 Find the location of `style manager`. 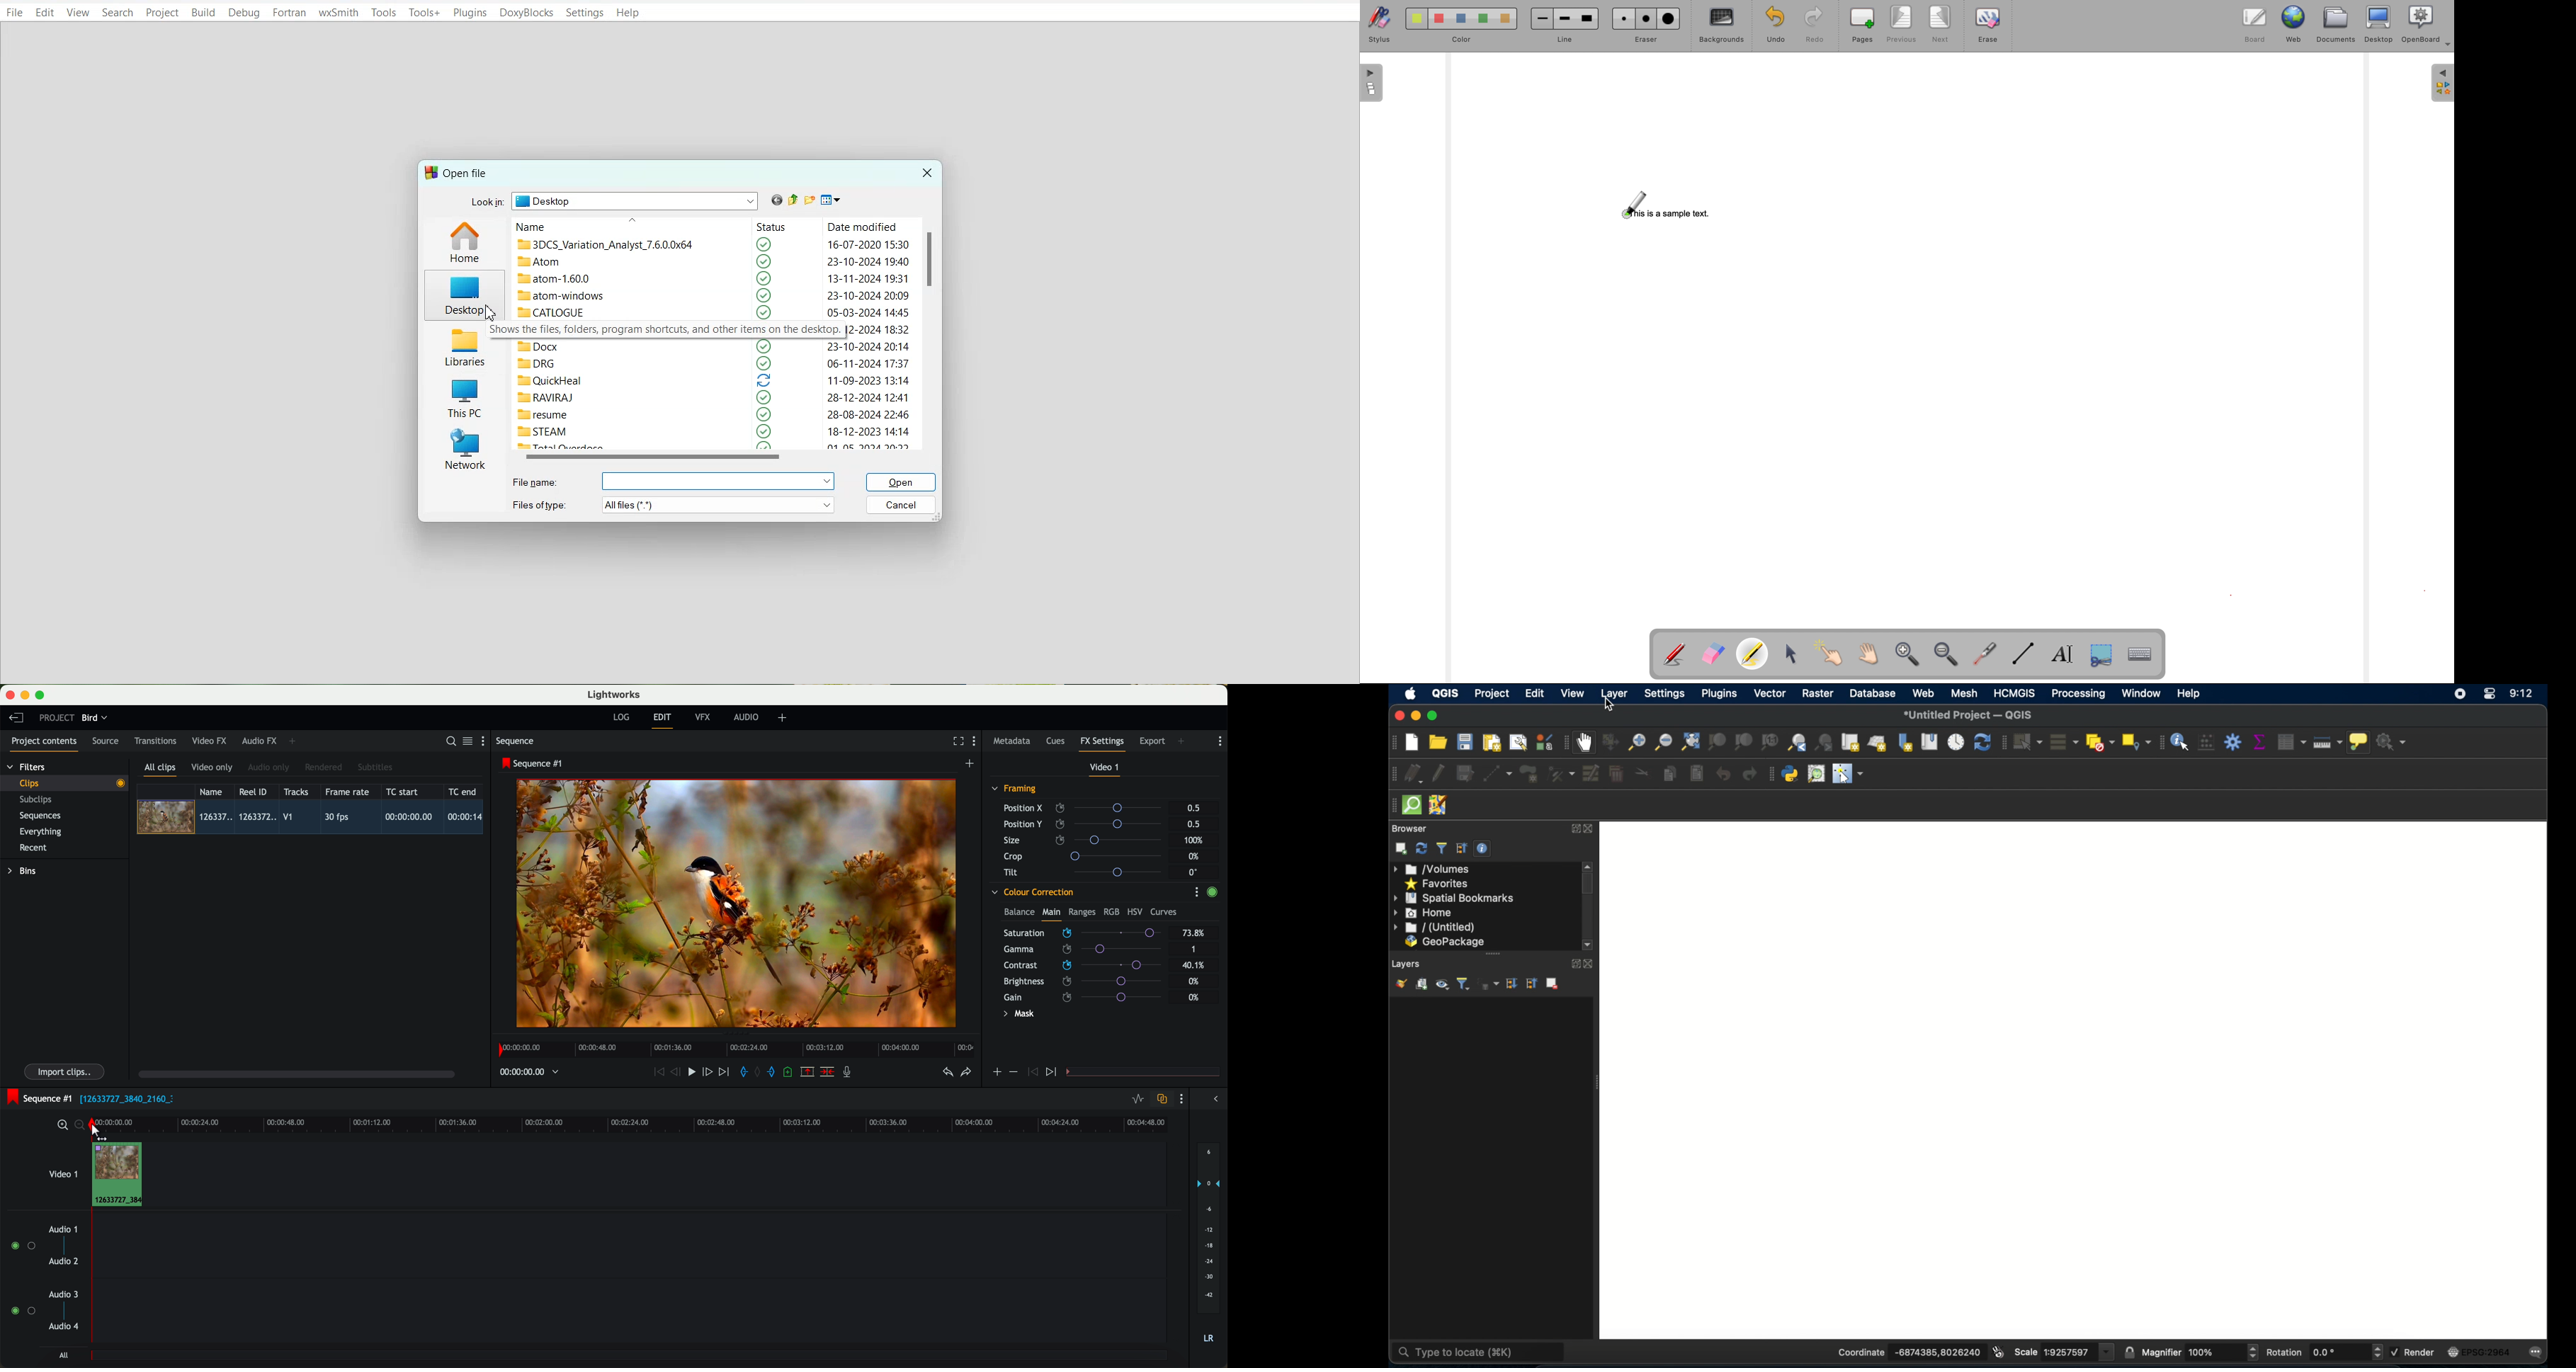

style manager is located at coordinates (1544, 741).